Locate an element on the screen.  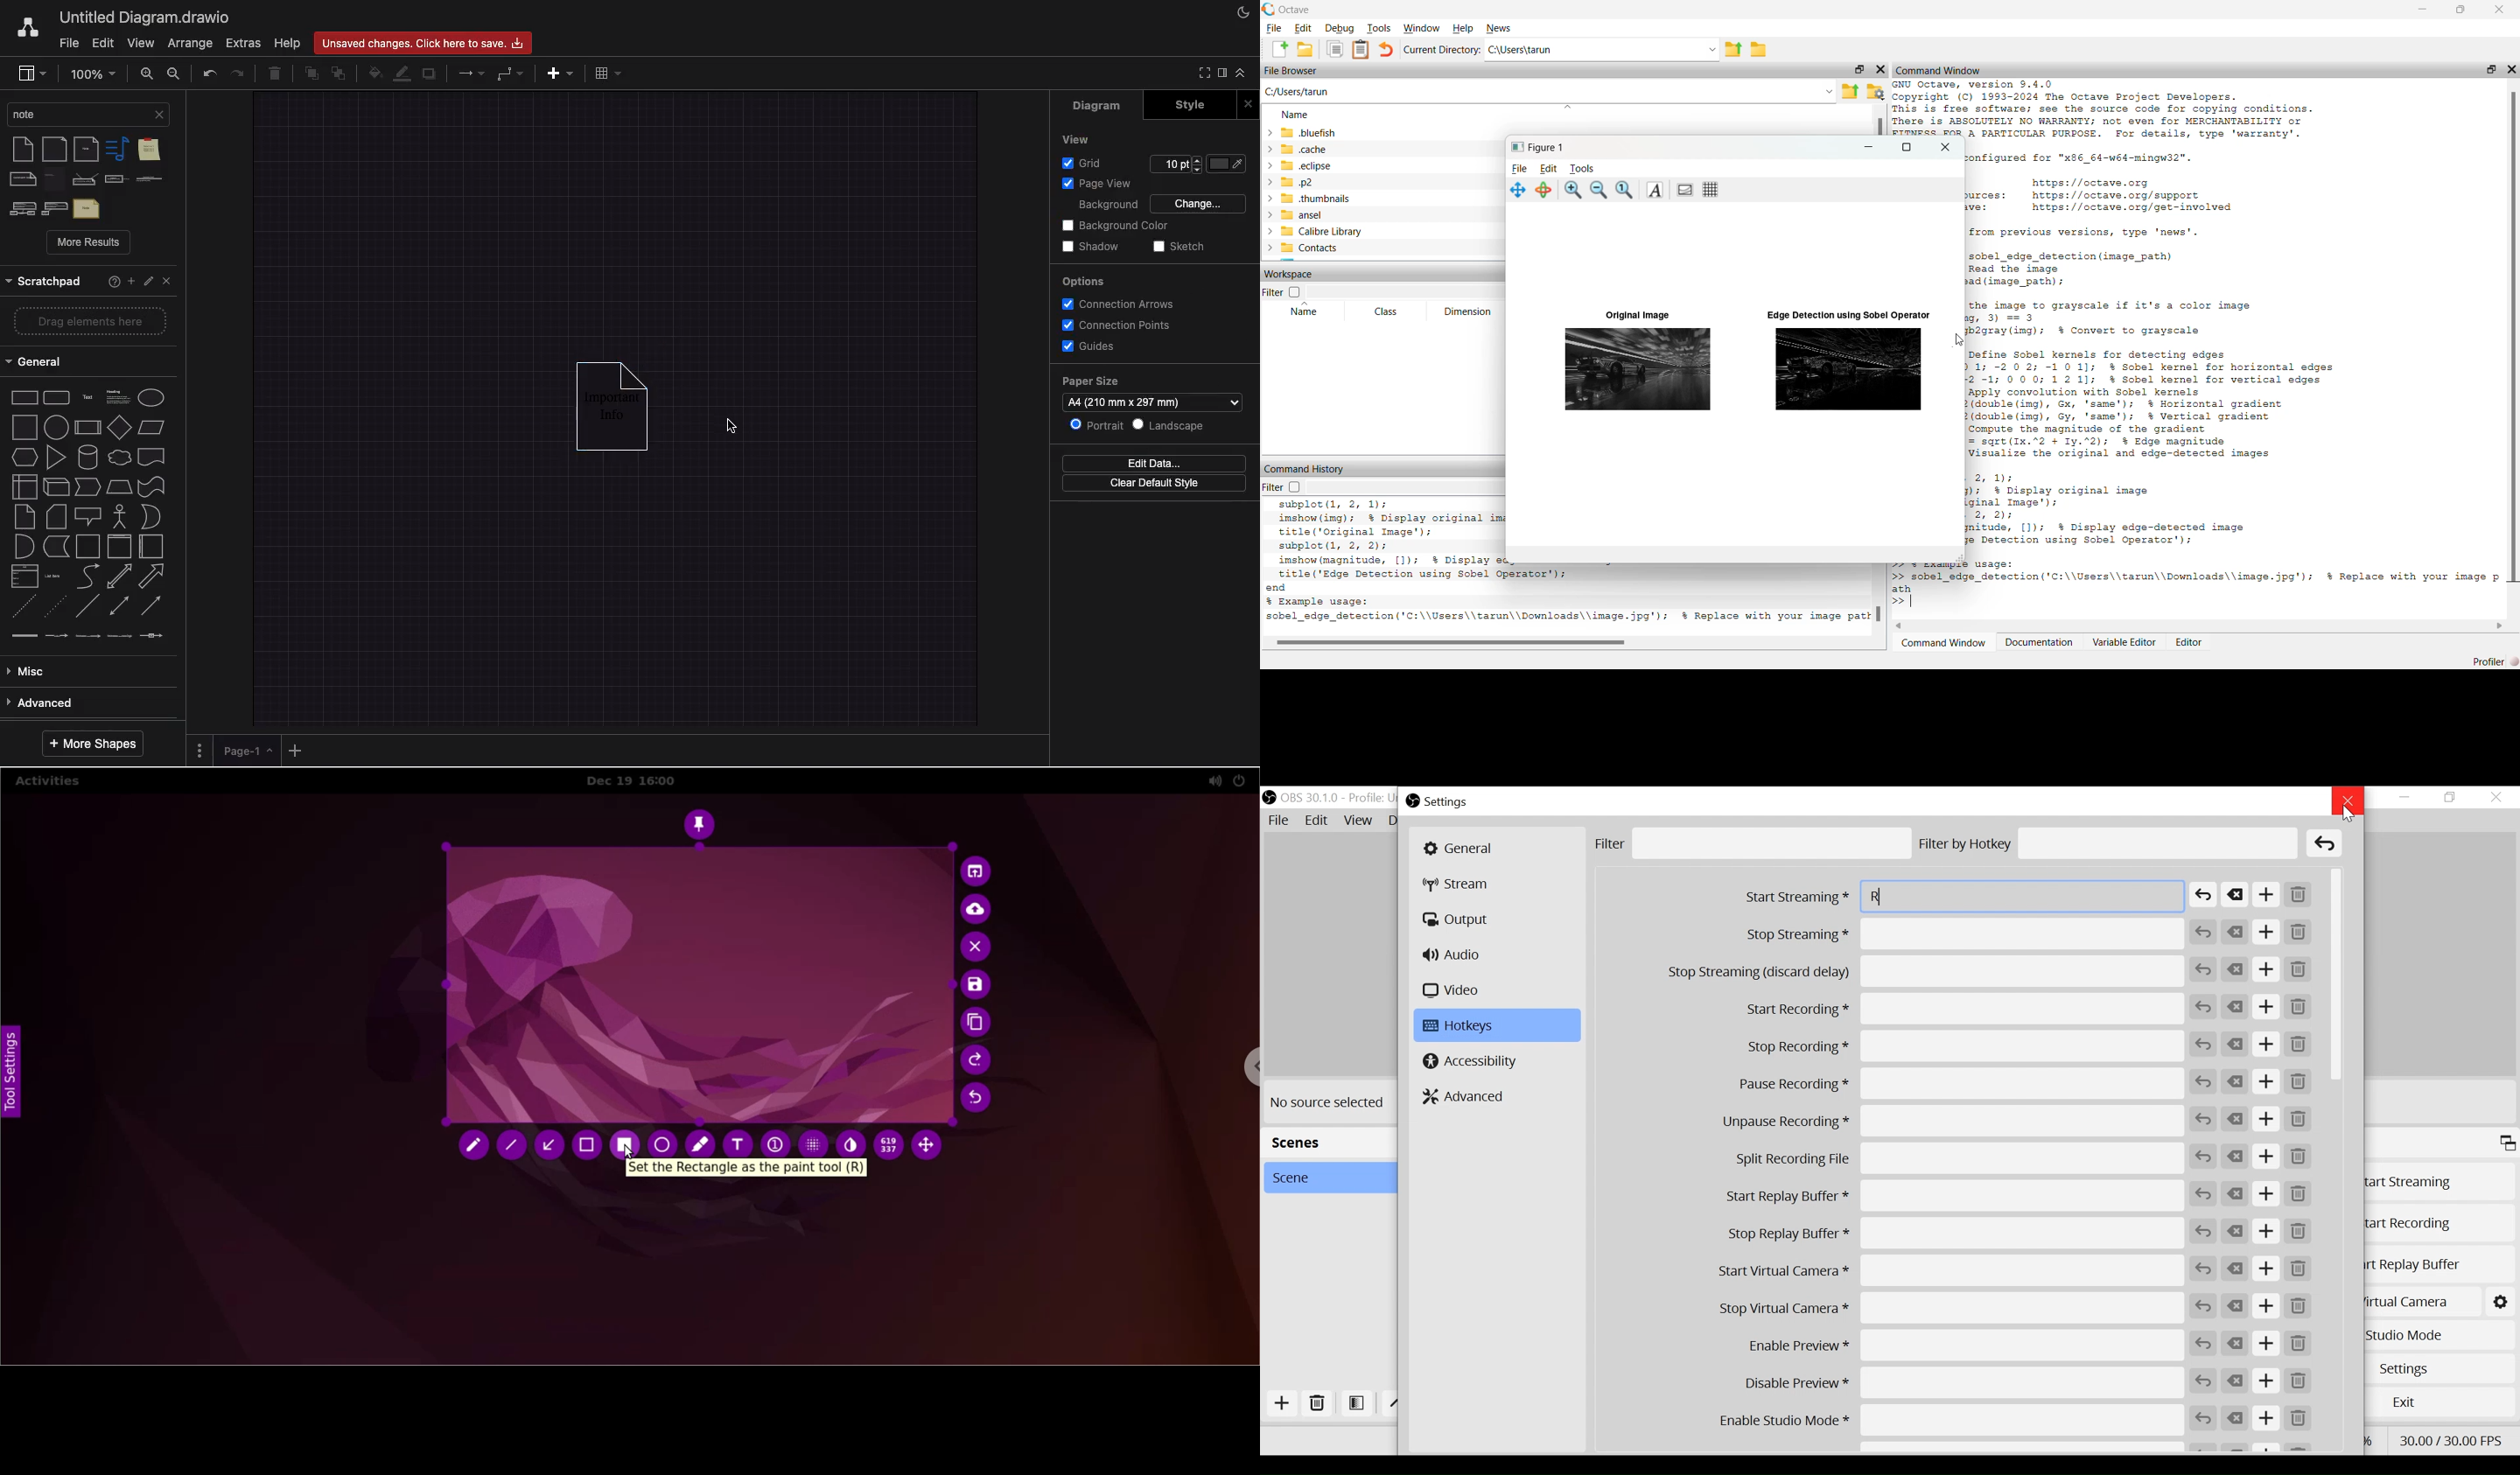
stereotype note is located at coordinates (20, 208).